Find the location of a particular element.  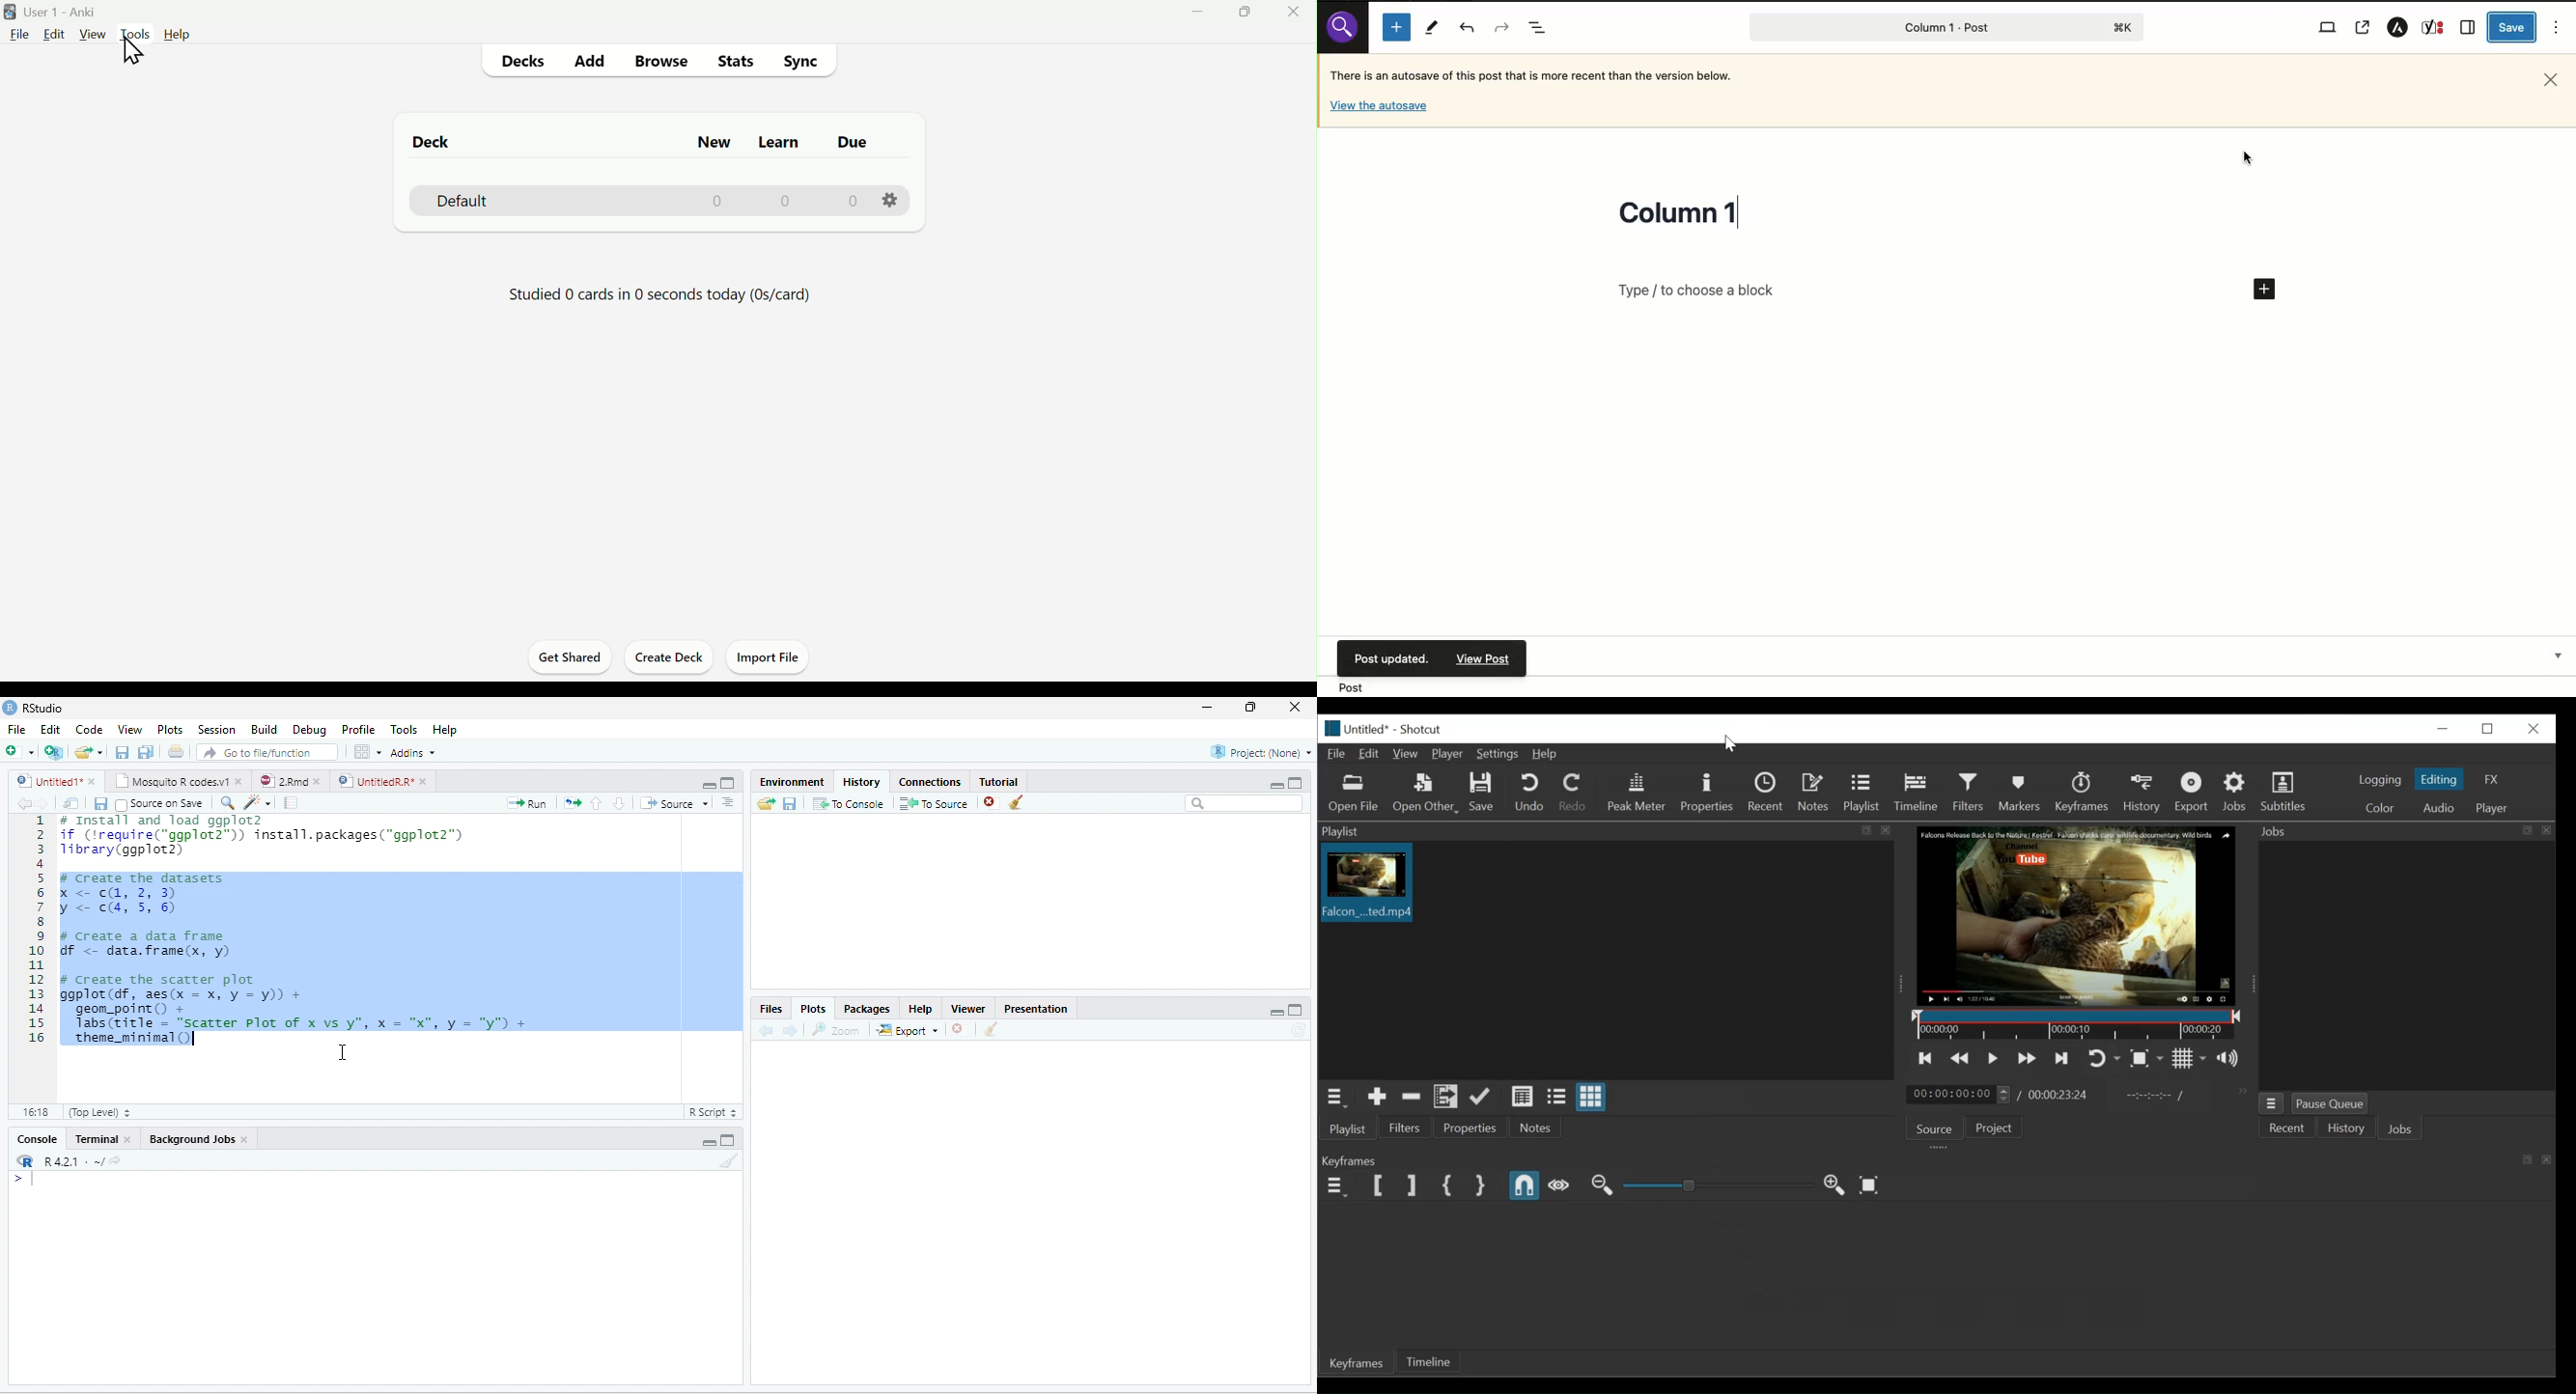

Debug is located at coordinates (309, 729).